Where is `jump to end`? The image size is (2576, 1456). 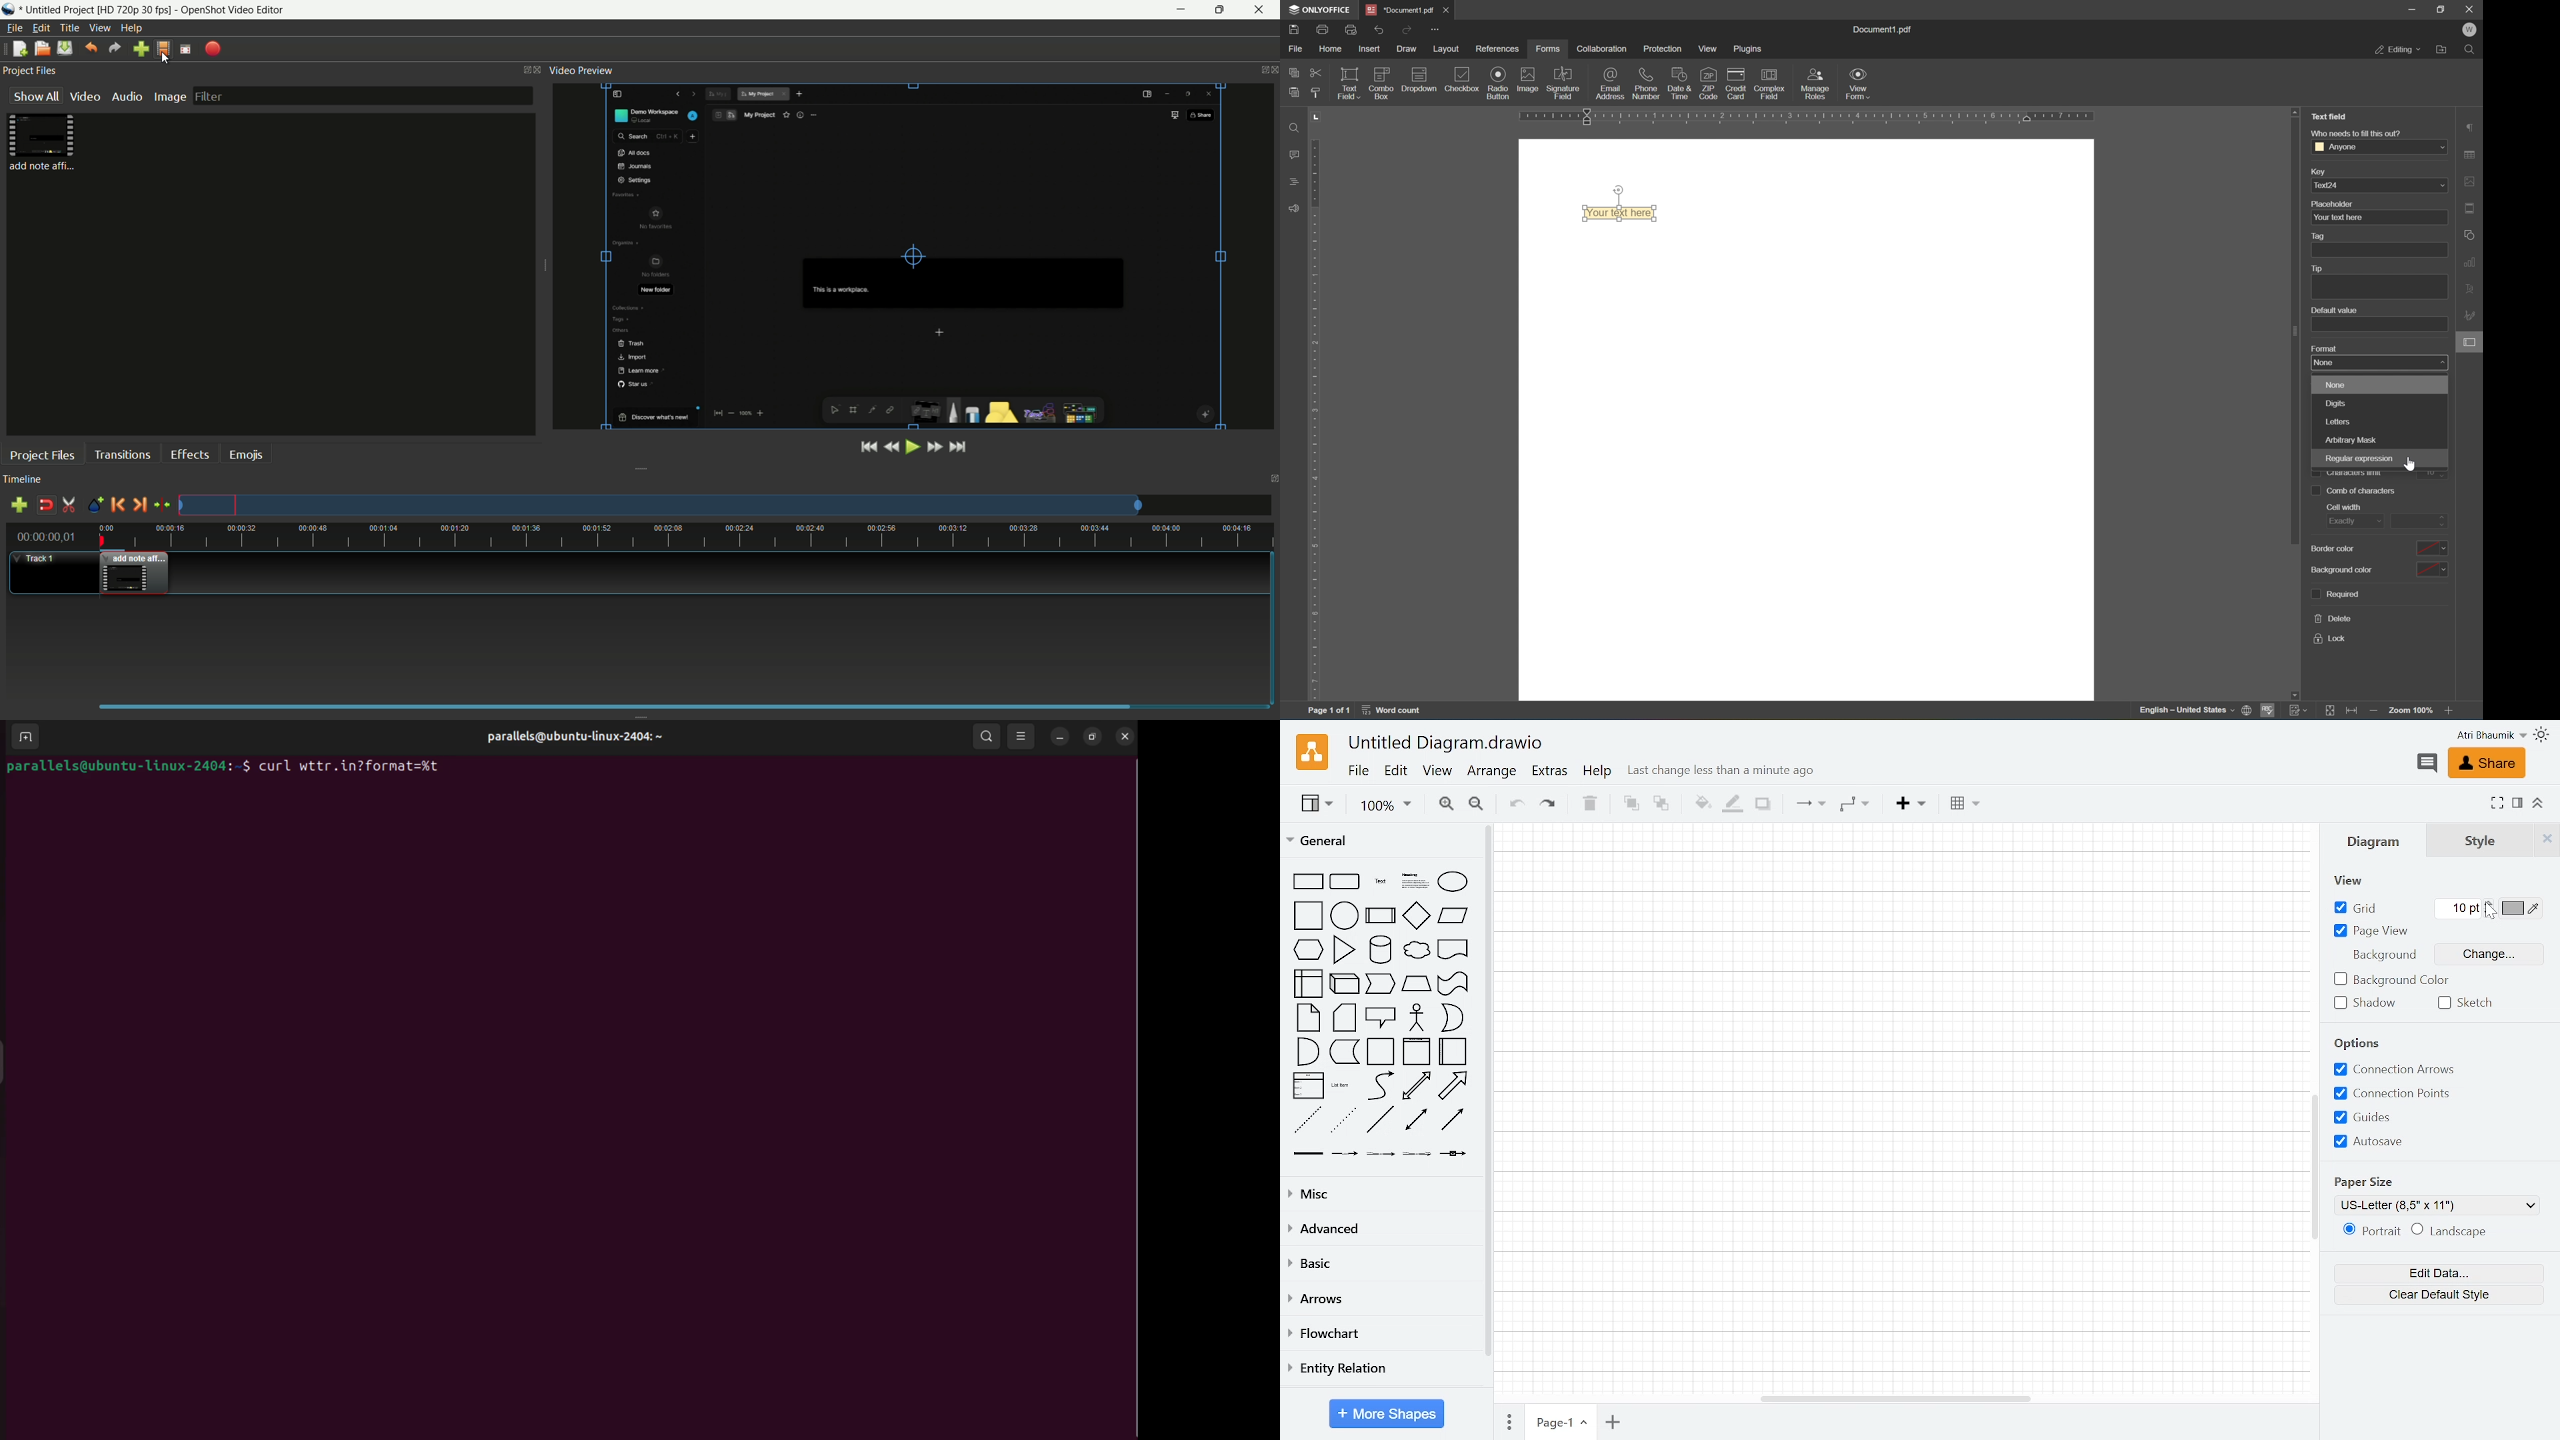
jump to end is located at coordinates (958, 448).